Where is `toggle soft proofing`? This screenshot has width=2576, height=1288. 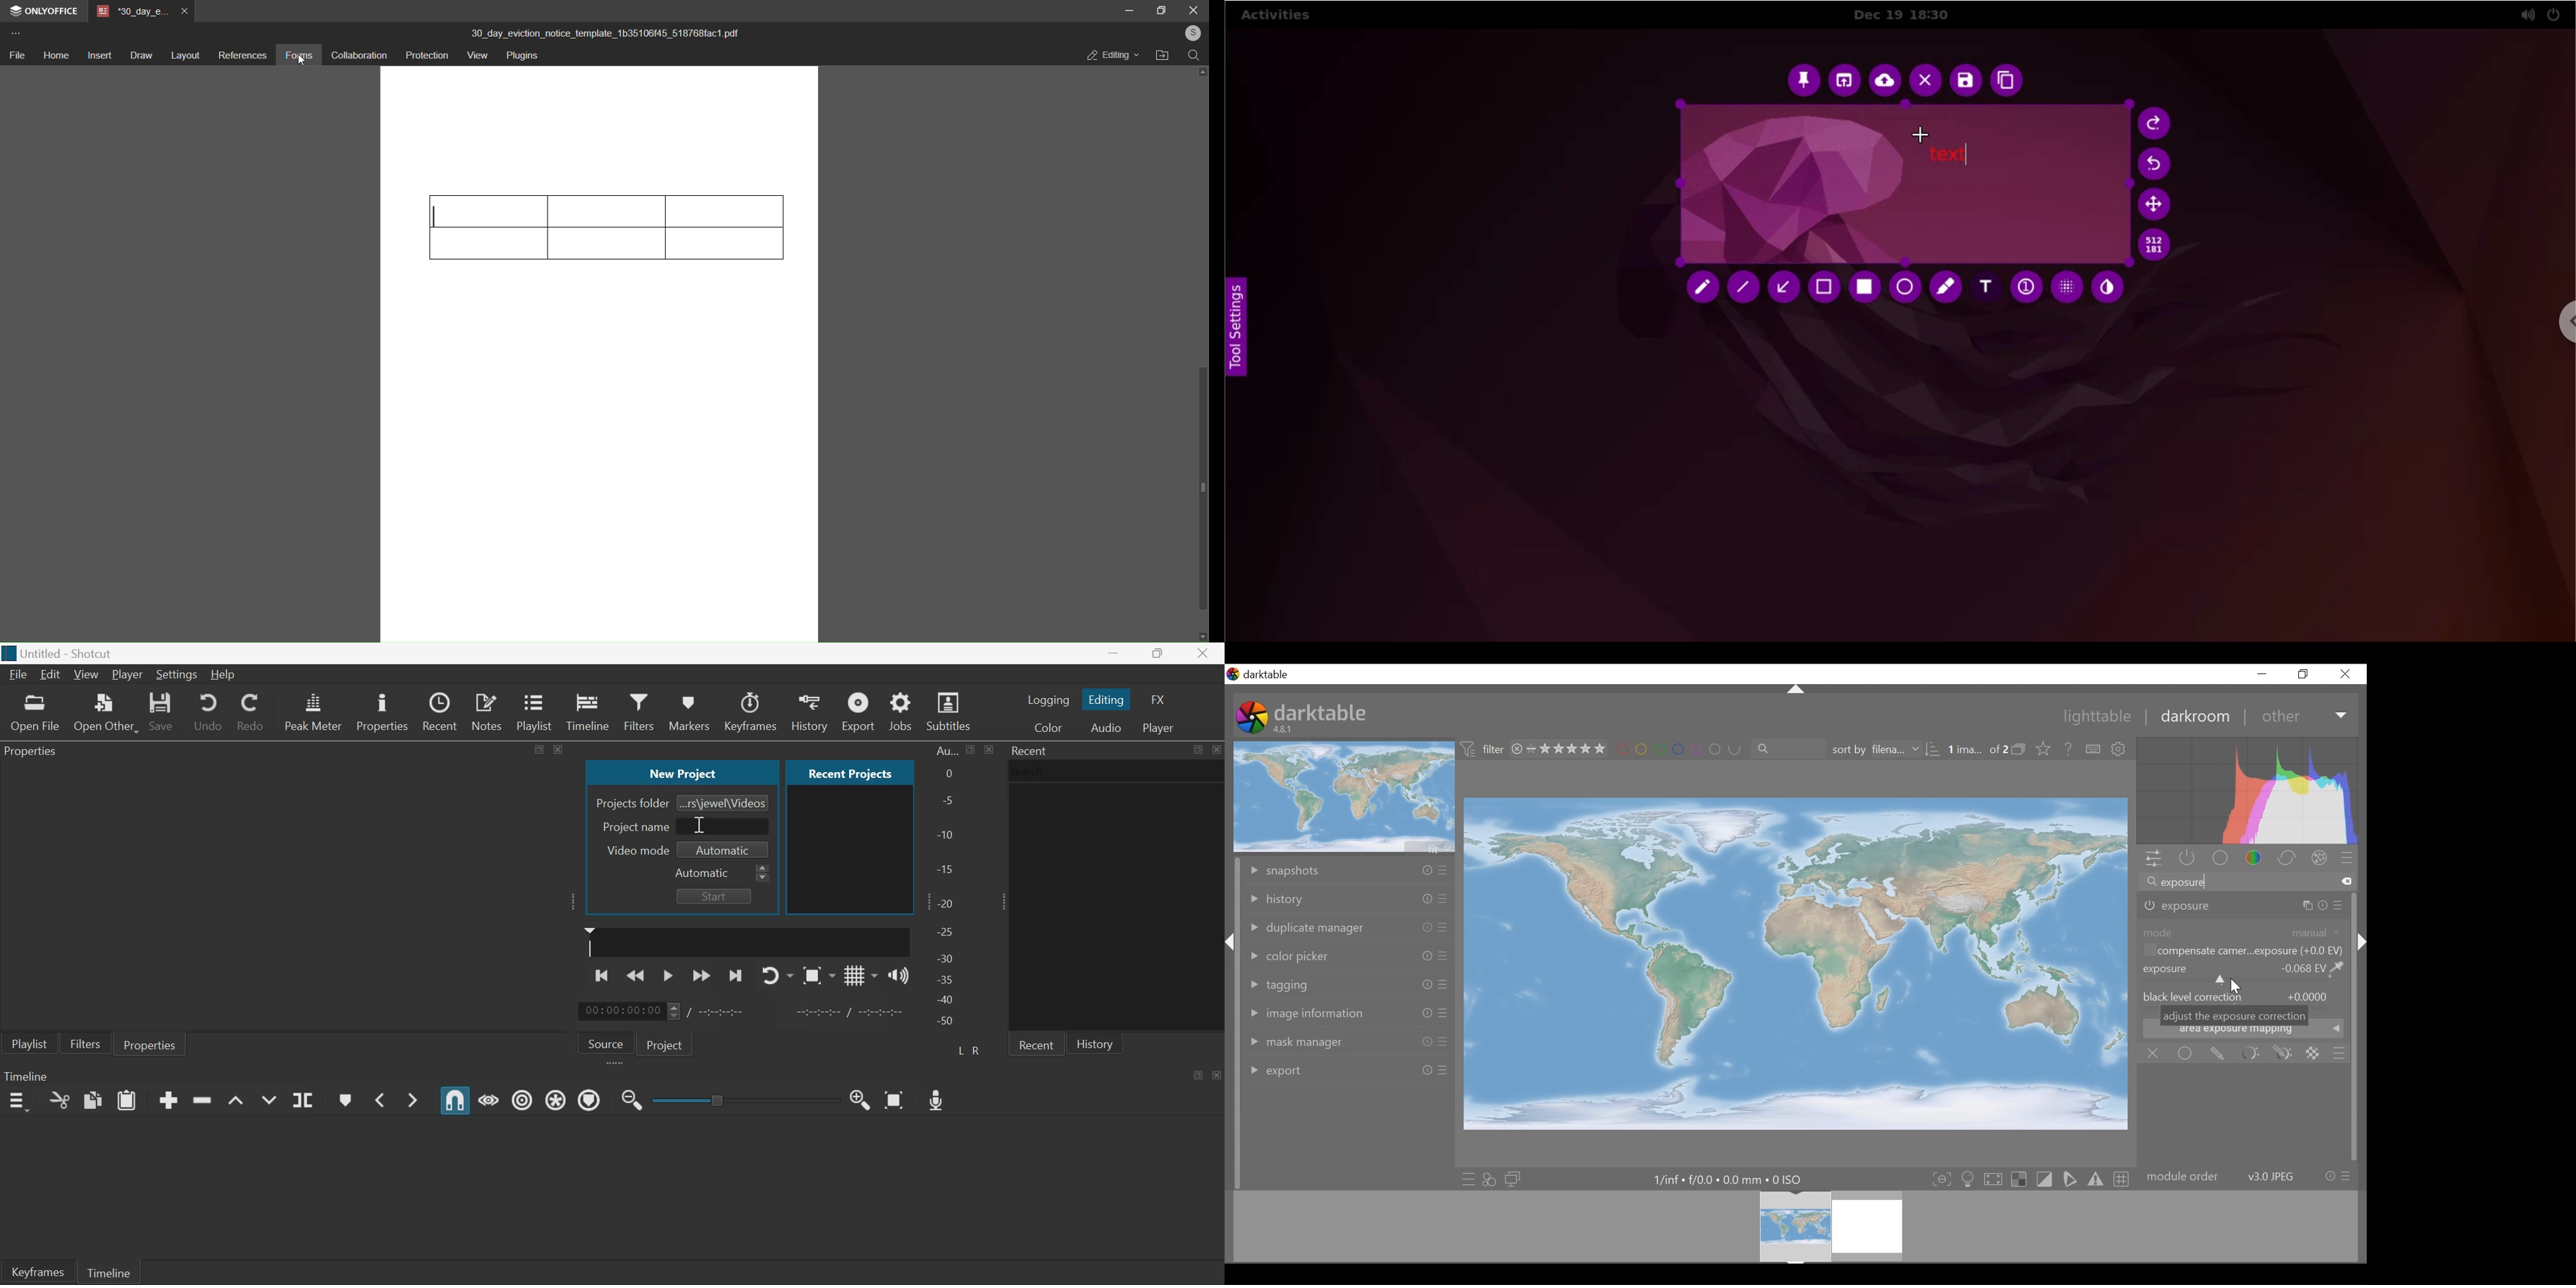 toggle soft proofing is located at coordinates (2069, 1180).